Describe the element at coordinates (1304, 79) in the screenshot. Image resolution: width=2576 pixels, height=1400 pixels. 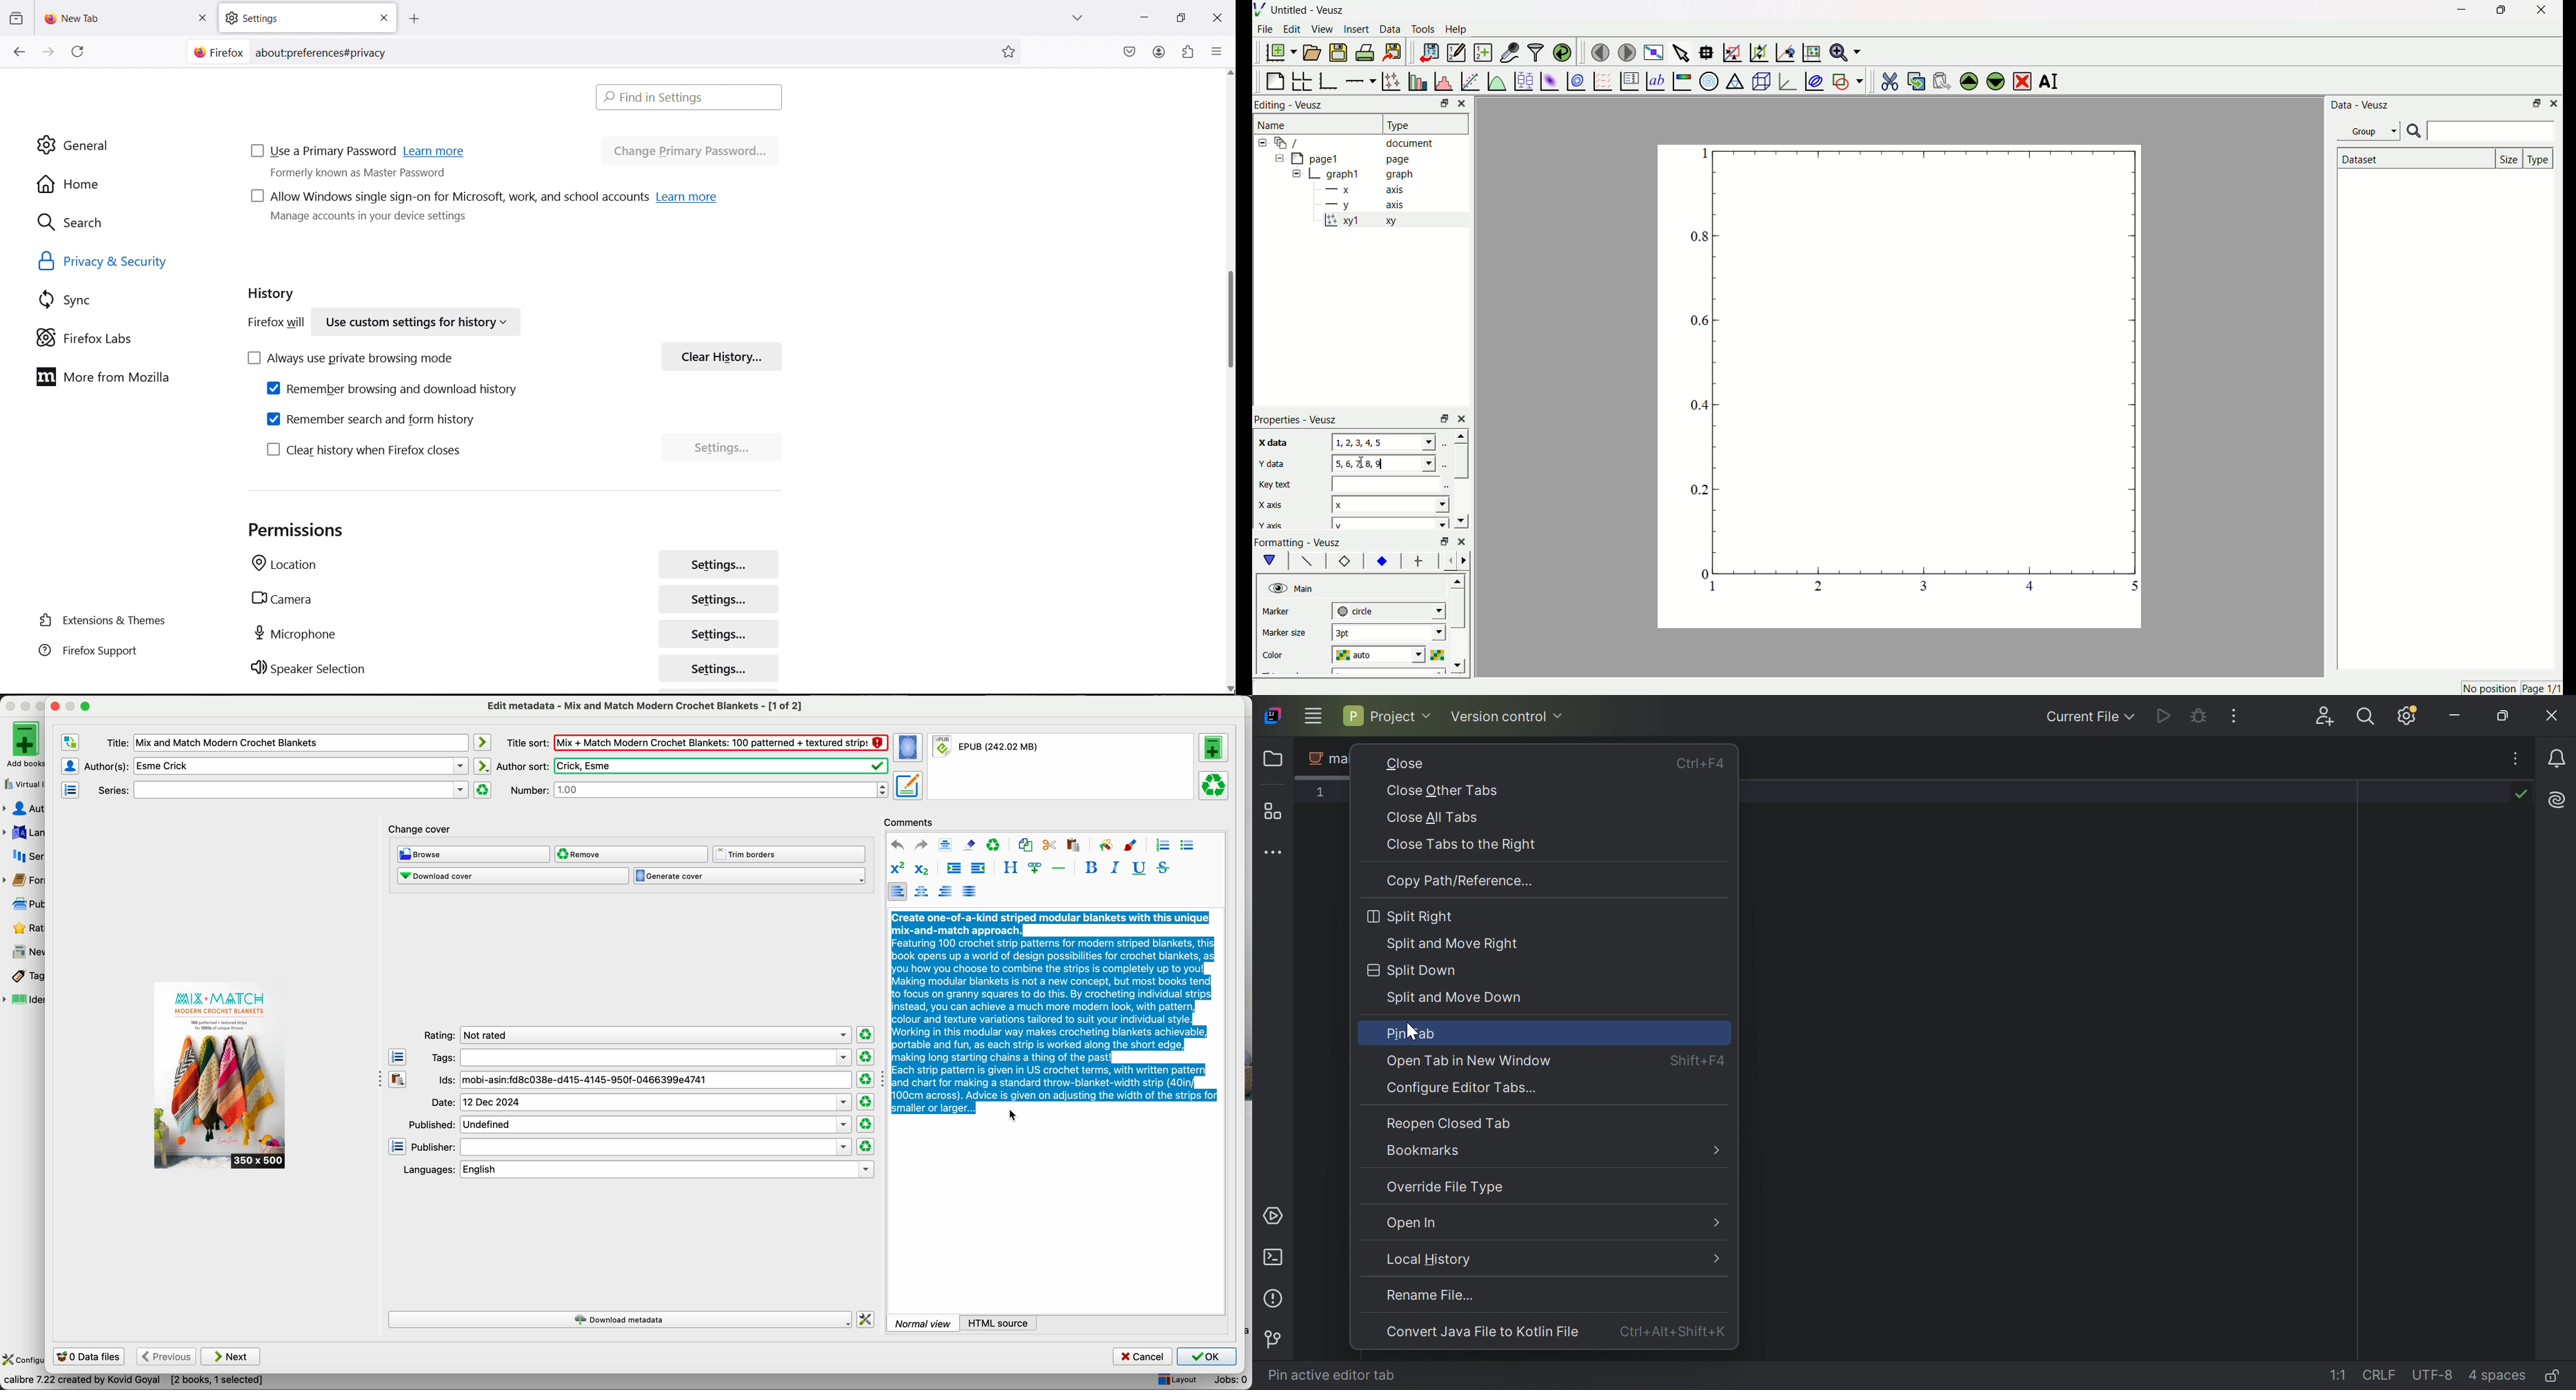
I see `arrange graphs` at that location.